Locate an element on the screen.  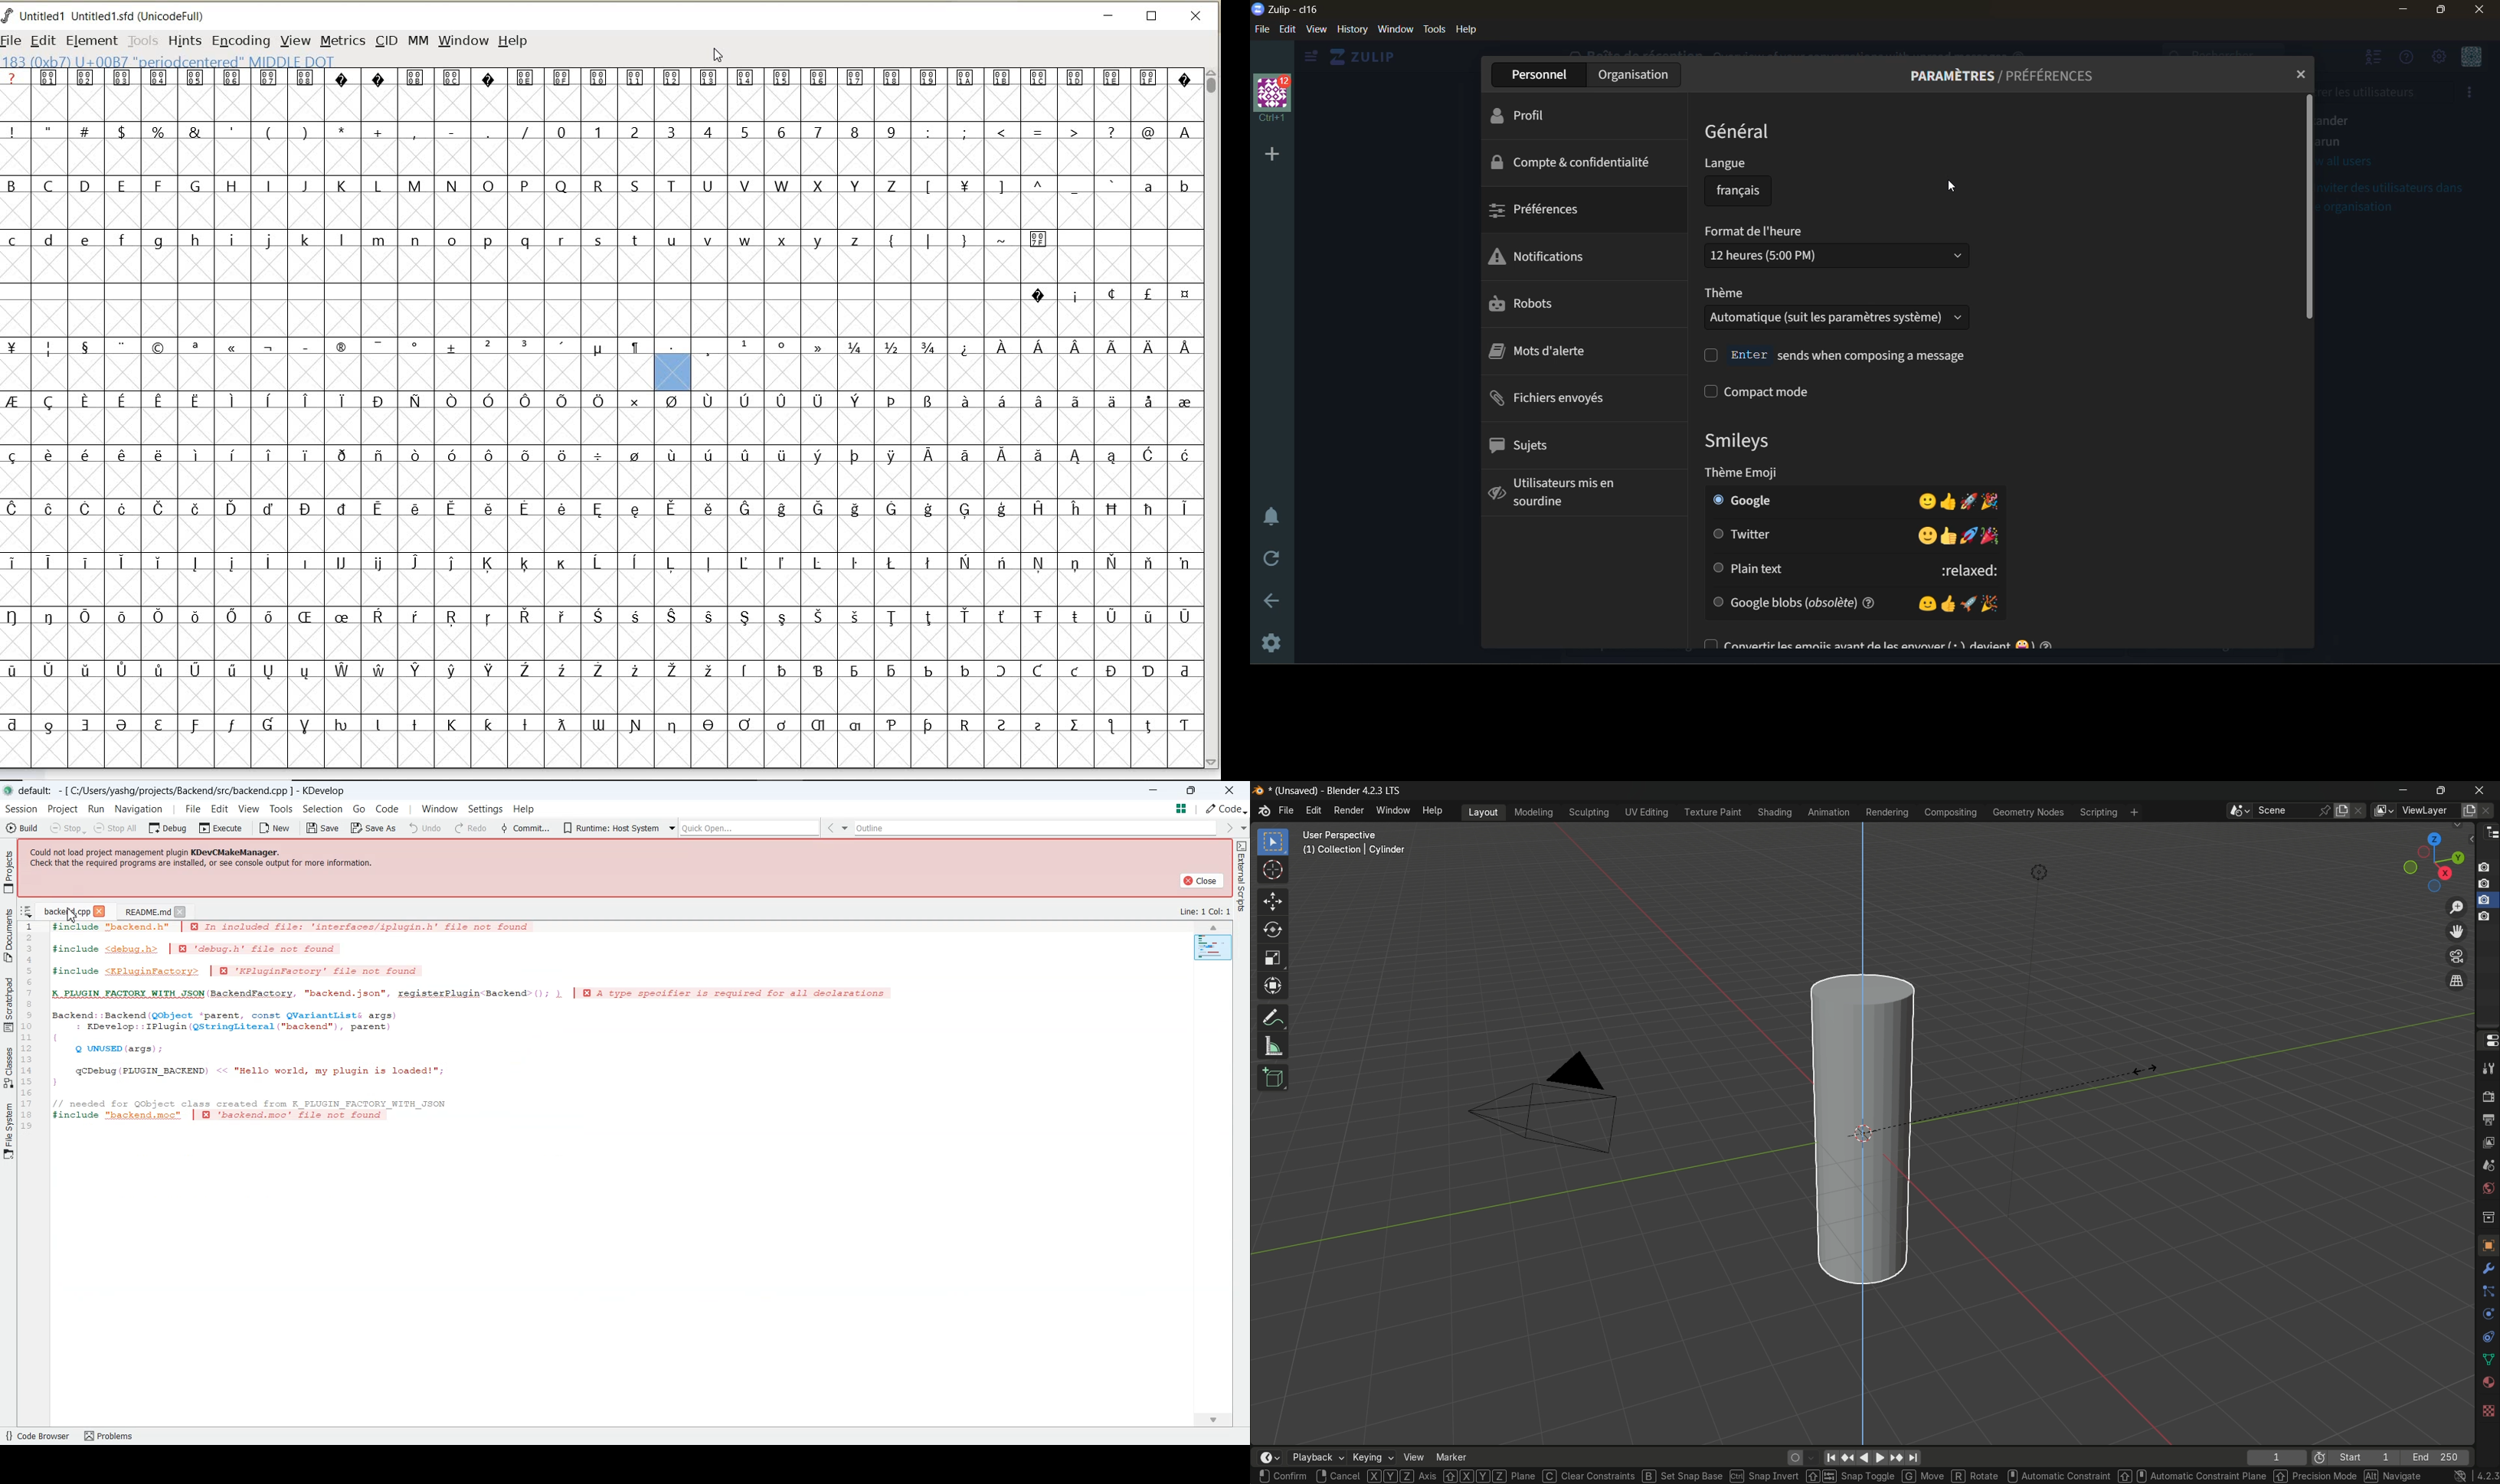
enable do not disturb is located at coordinates (1271, 515).